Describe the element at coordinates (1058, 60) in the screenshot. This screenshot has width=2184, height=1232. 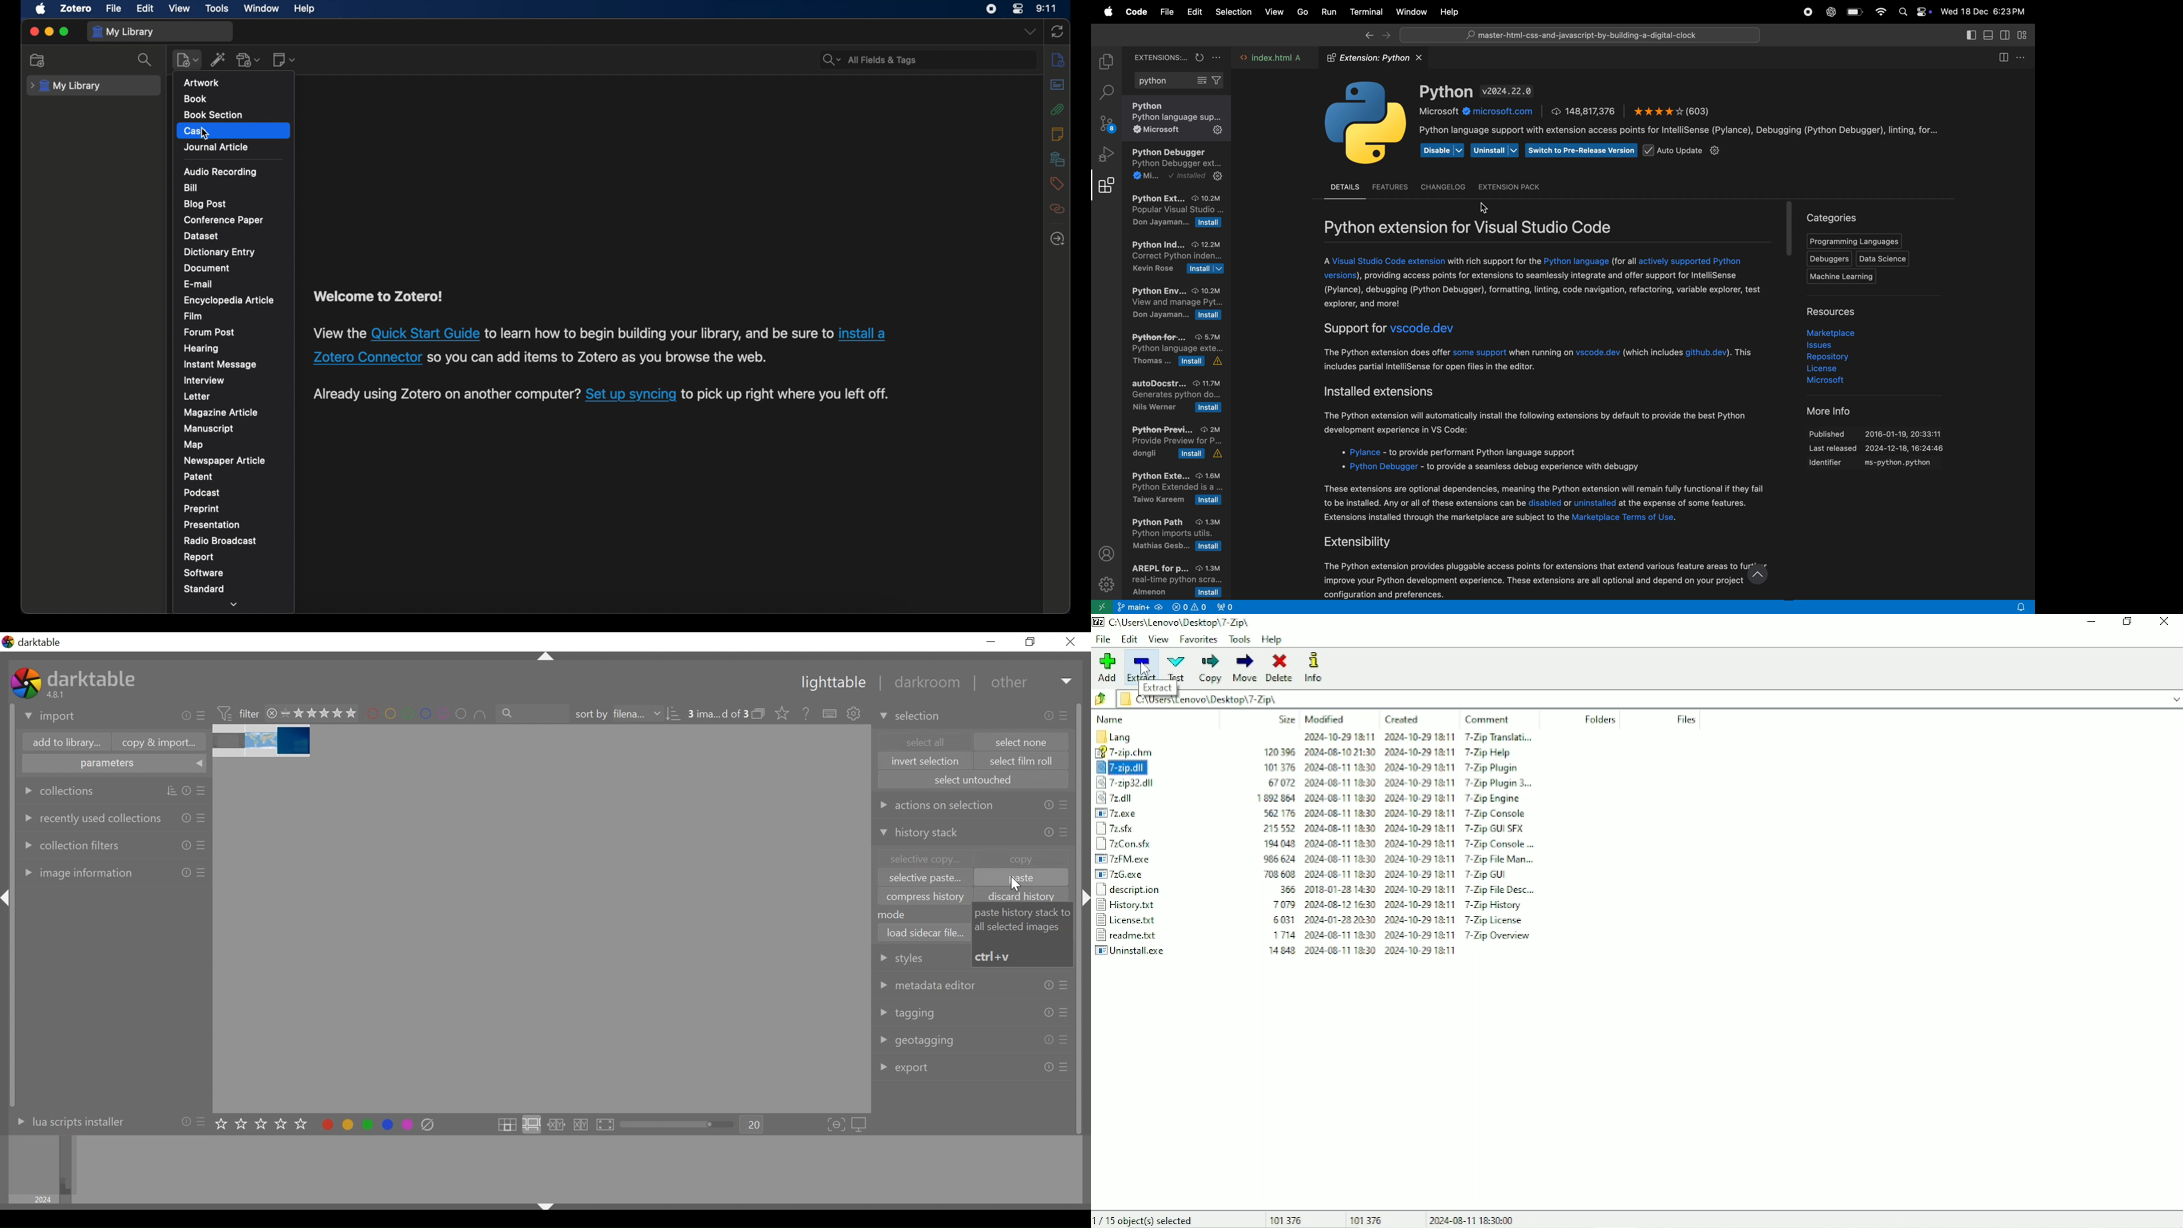
I see `info` at that location.